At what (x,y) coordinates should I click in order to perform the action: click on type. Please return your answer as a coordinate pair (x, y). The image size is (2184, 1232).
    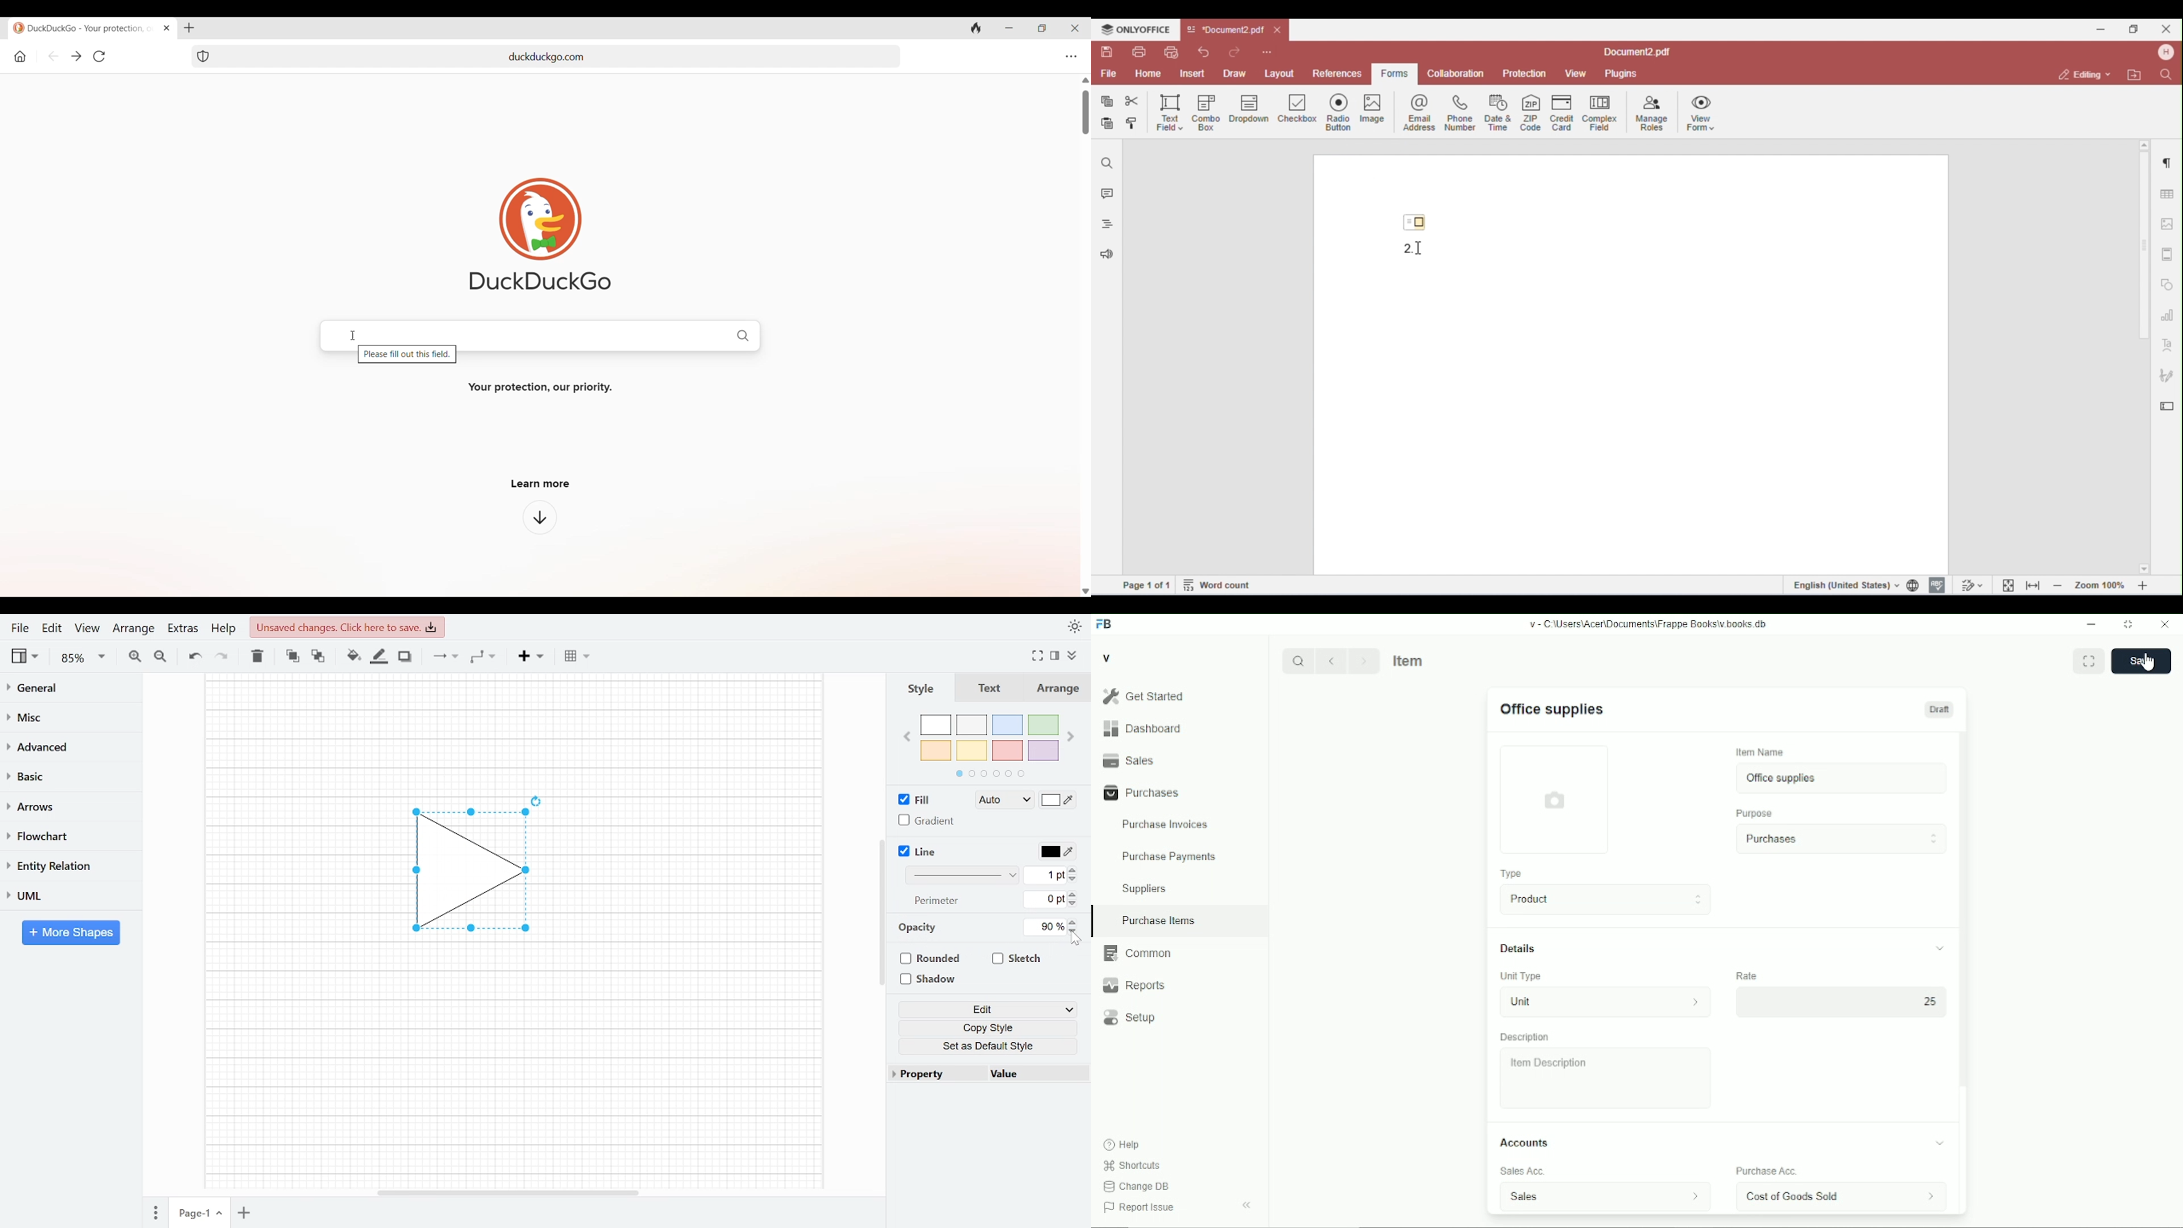
    Looking at the image, I should click on (1513, 874).